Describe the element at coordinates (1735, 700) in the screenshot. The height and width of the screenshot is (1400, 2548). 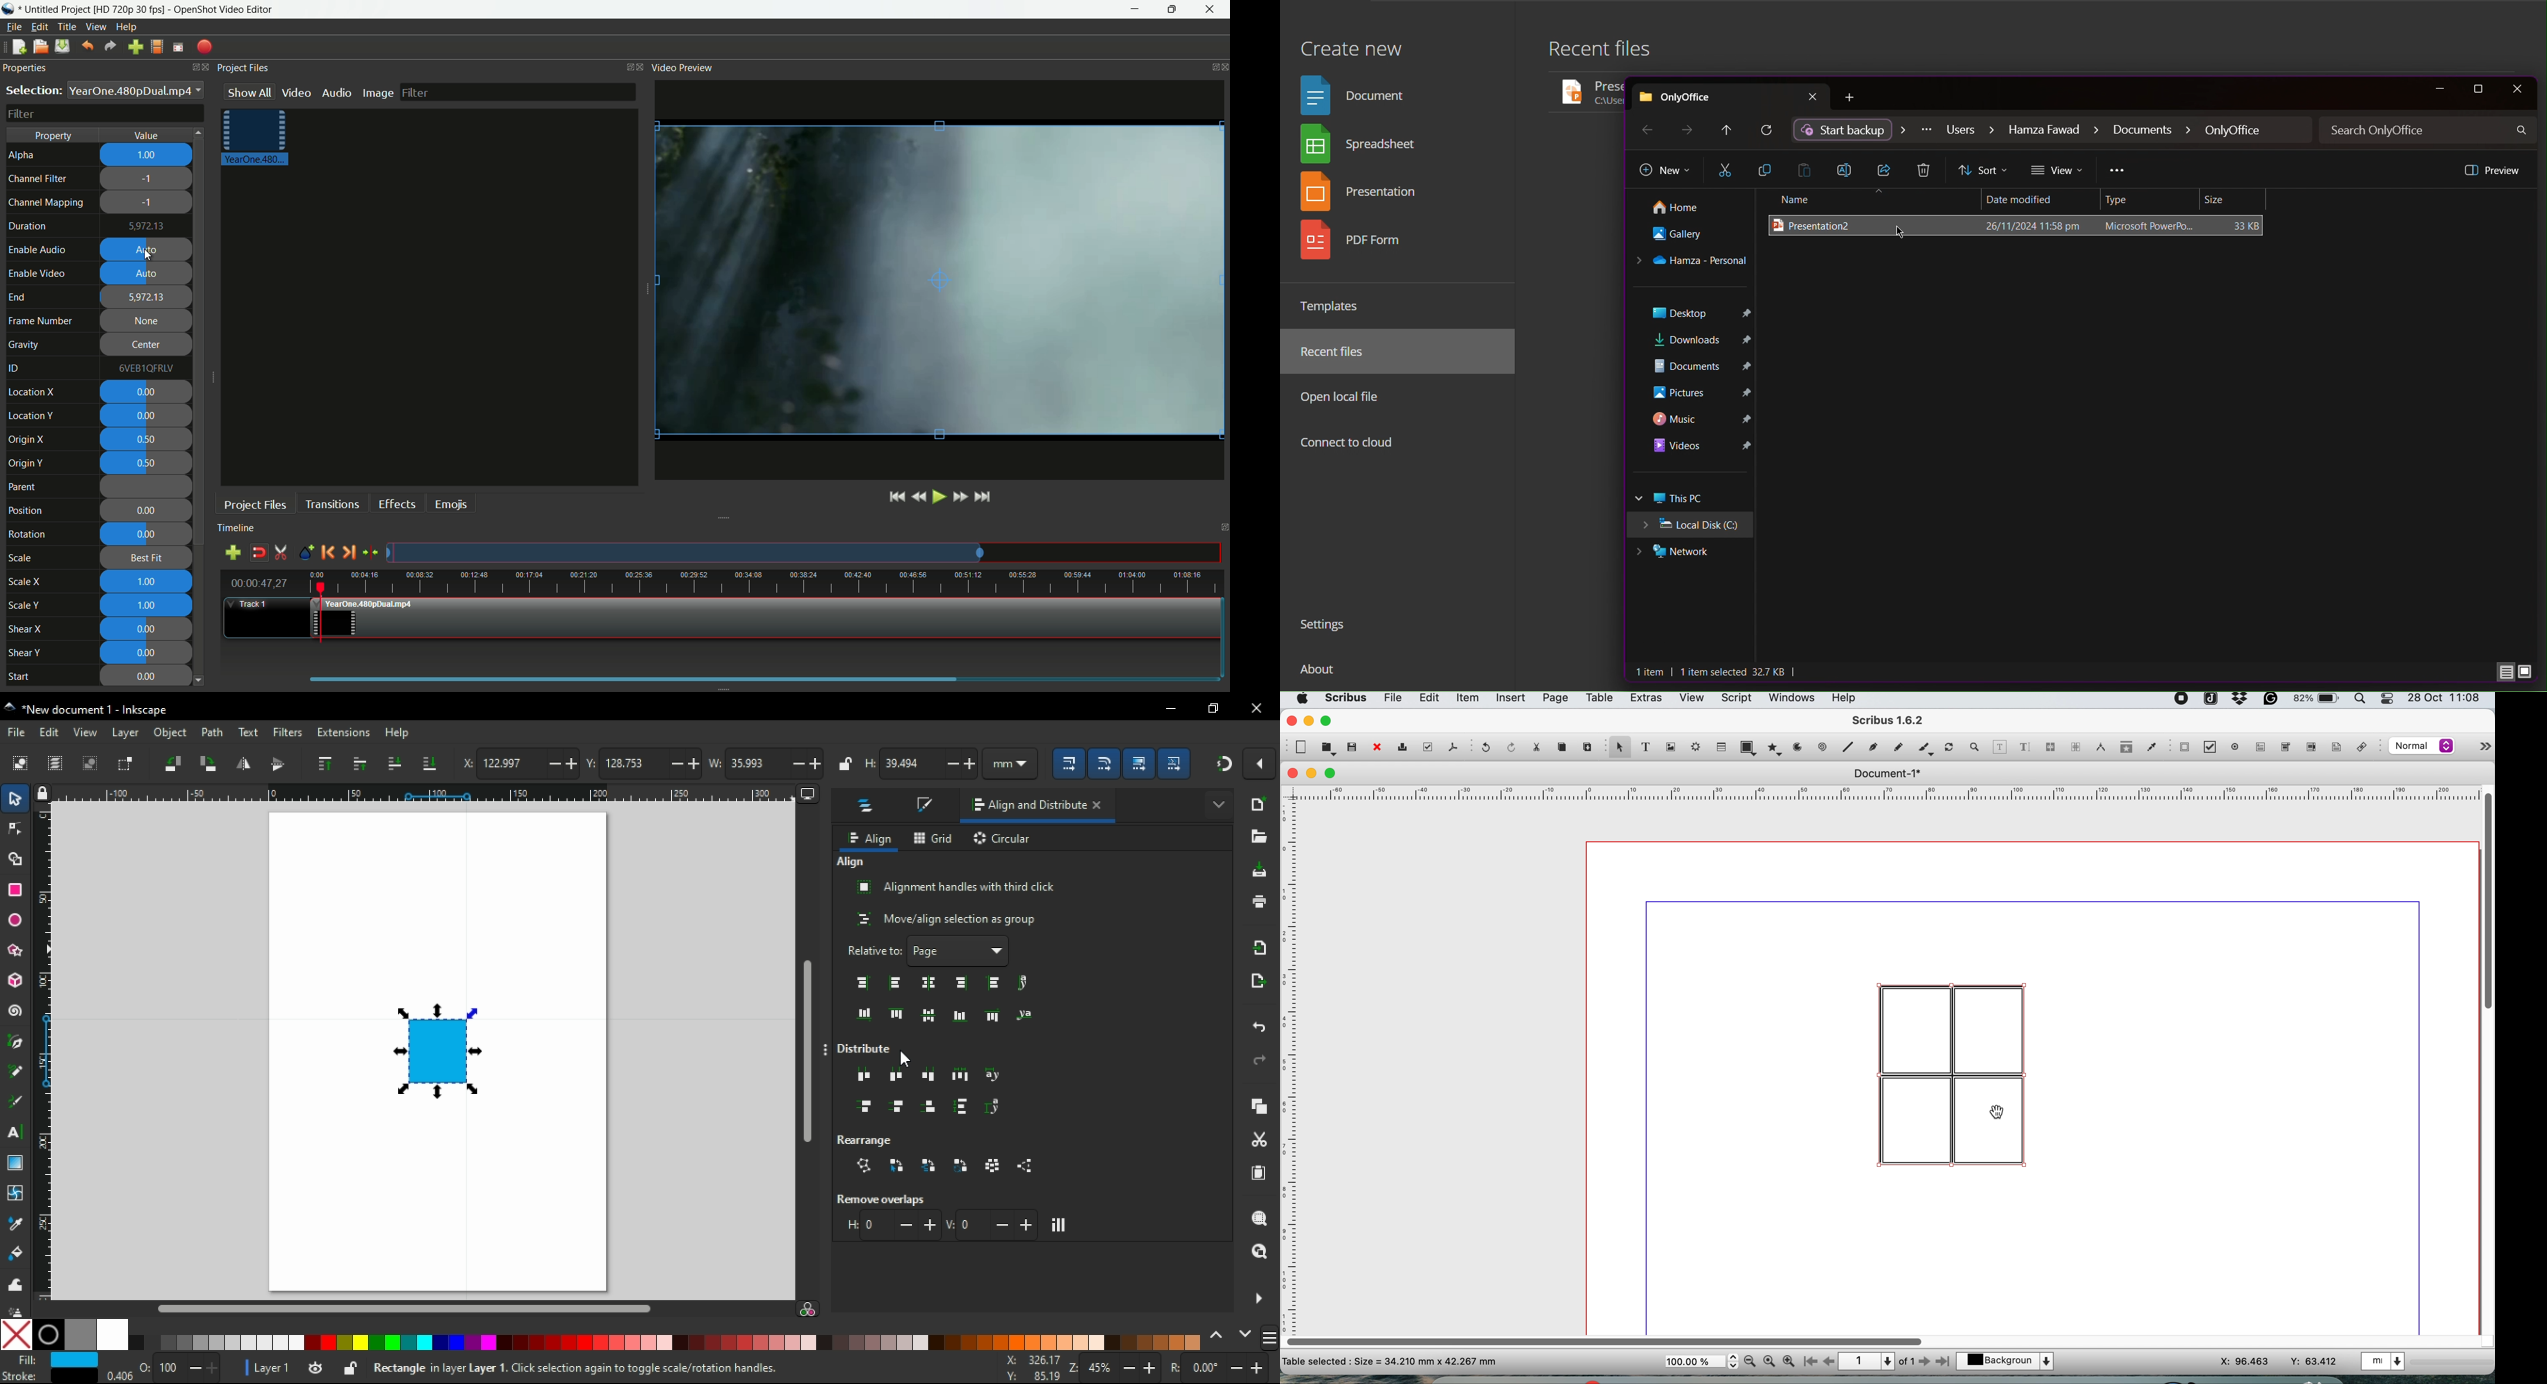
I see `script` at that location.